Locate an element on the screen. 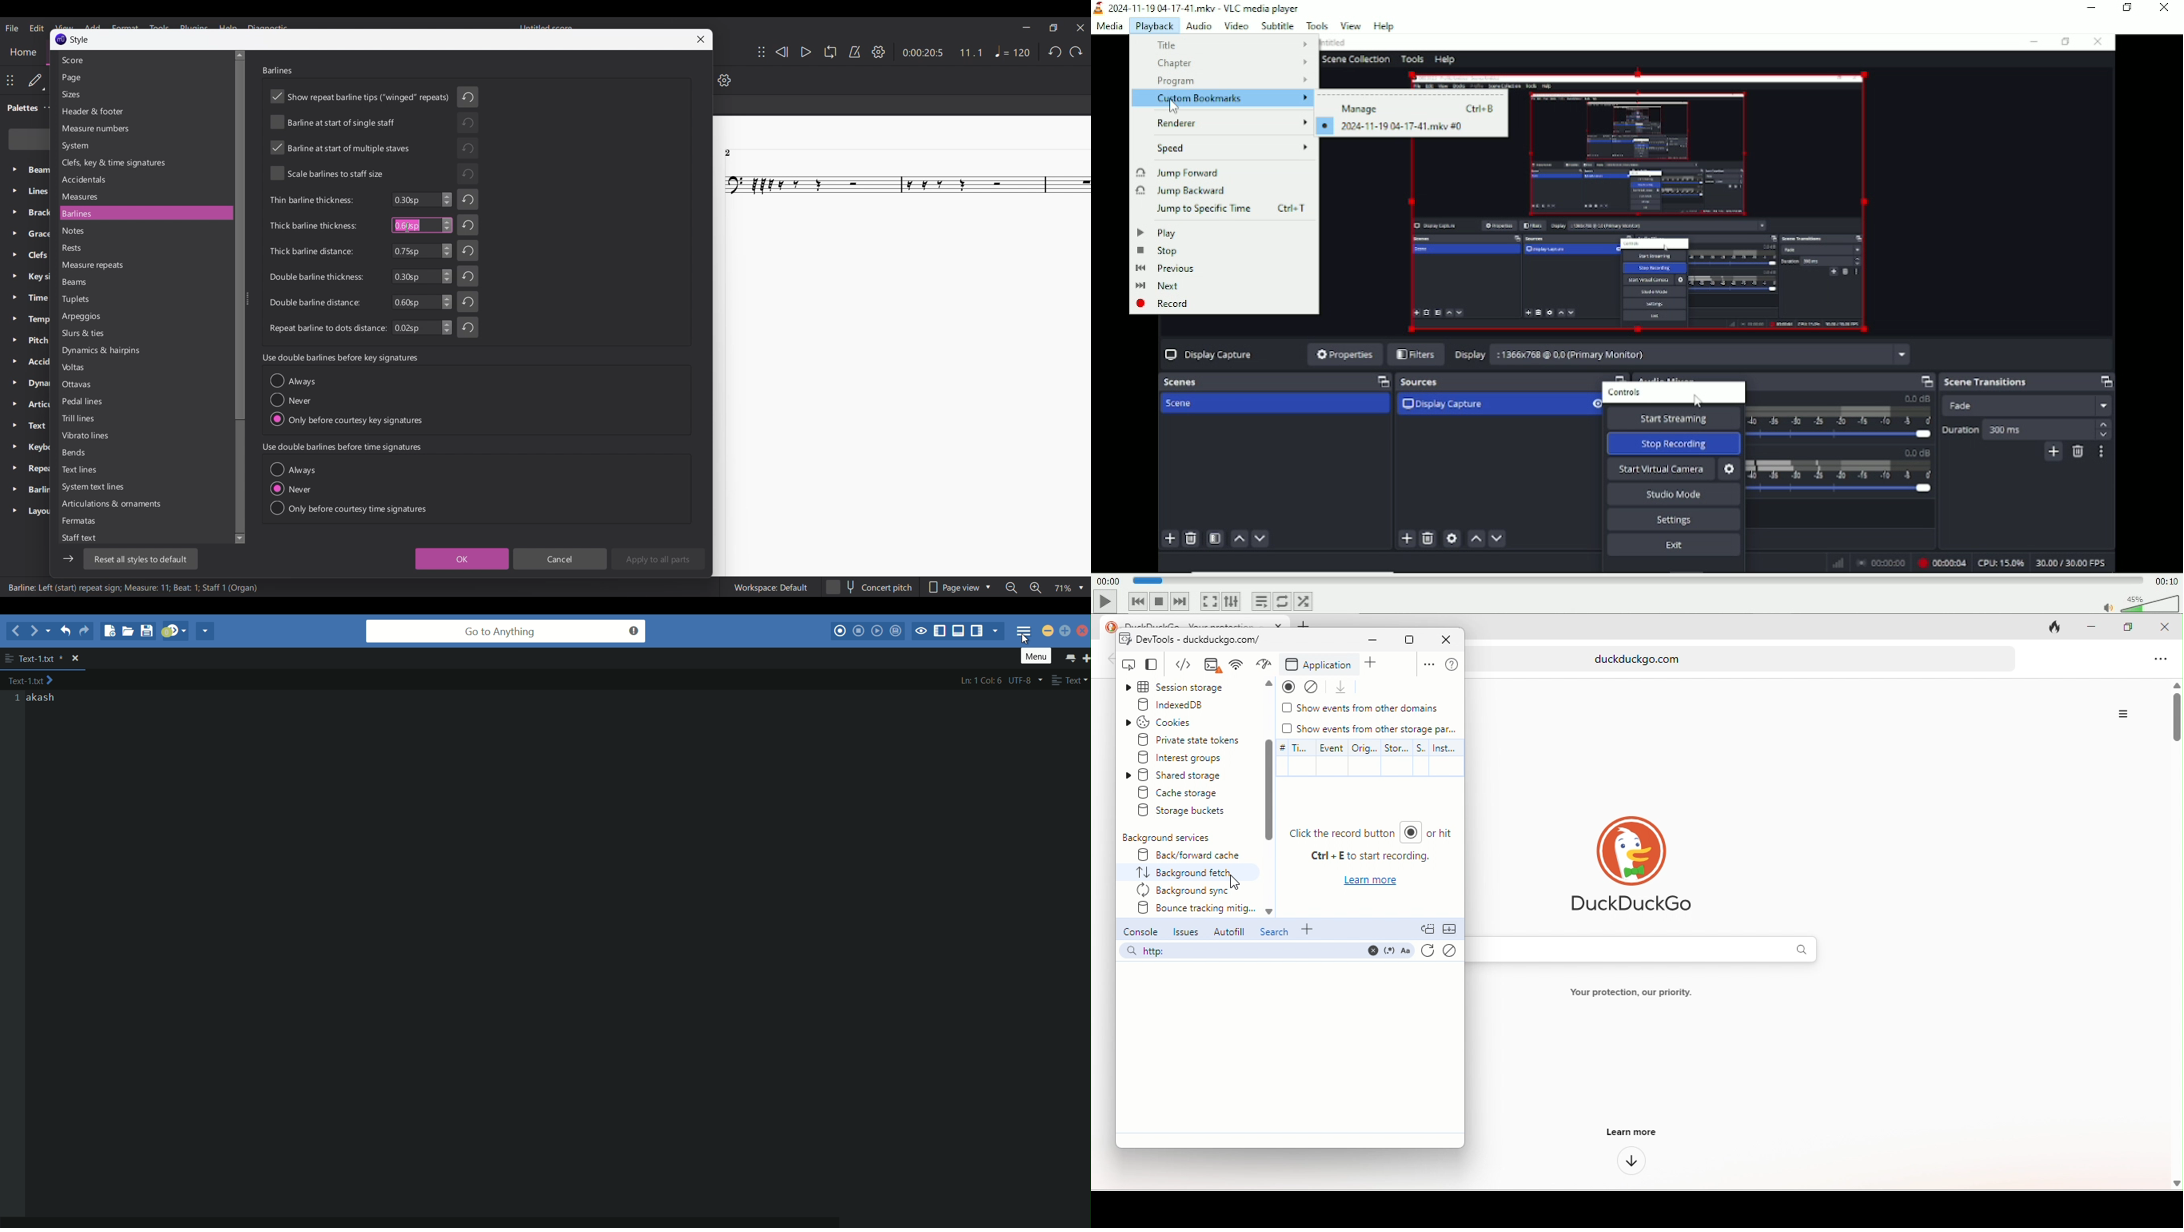 The height and width of the screenshot is (1232, 2184). service workers is located at coordinates (1422, 756).